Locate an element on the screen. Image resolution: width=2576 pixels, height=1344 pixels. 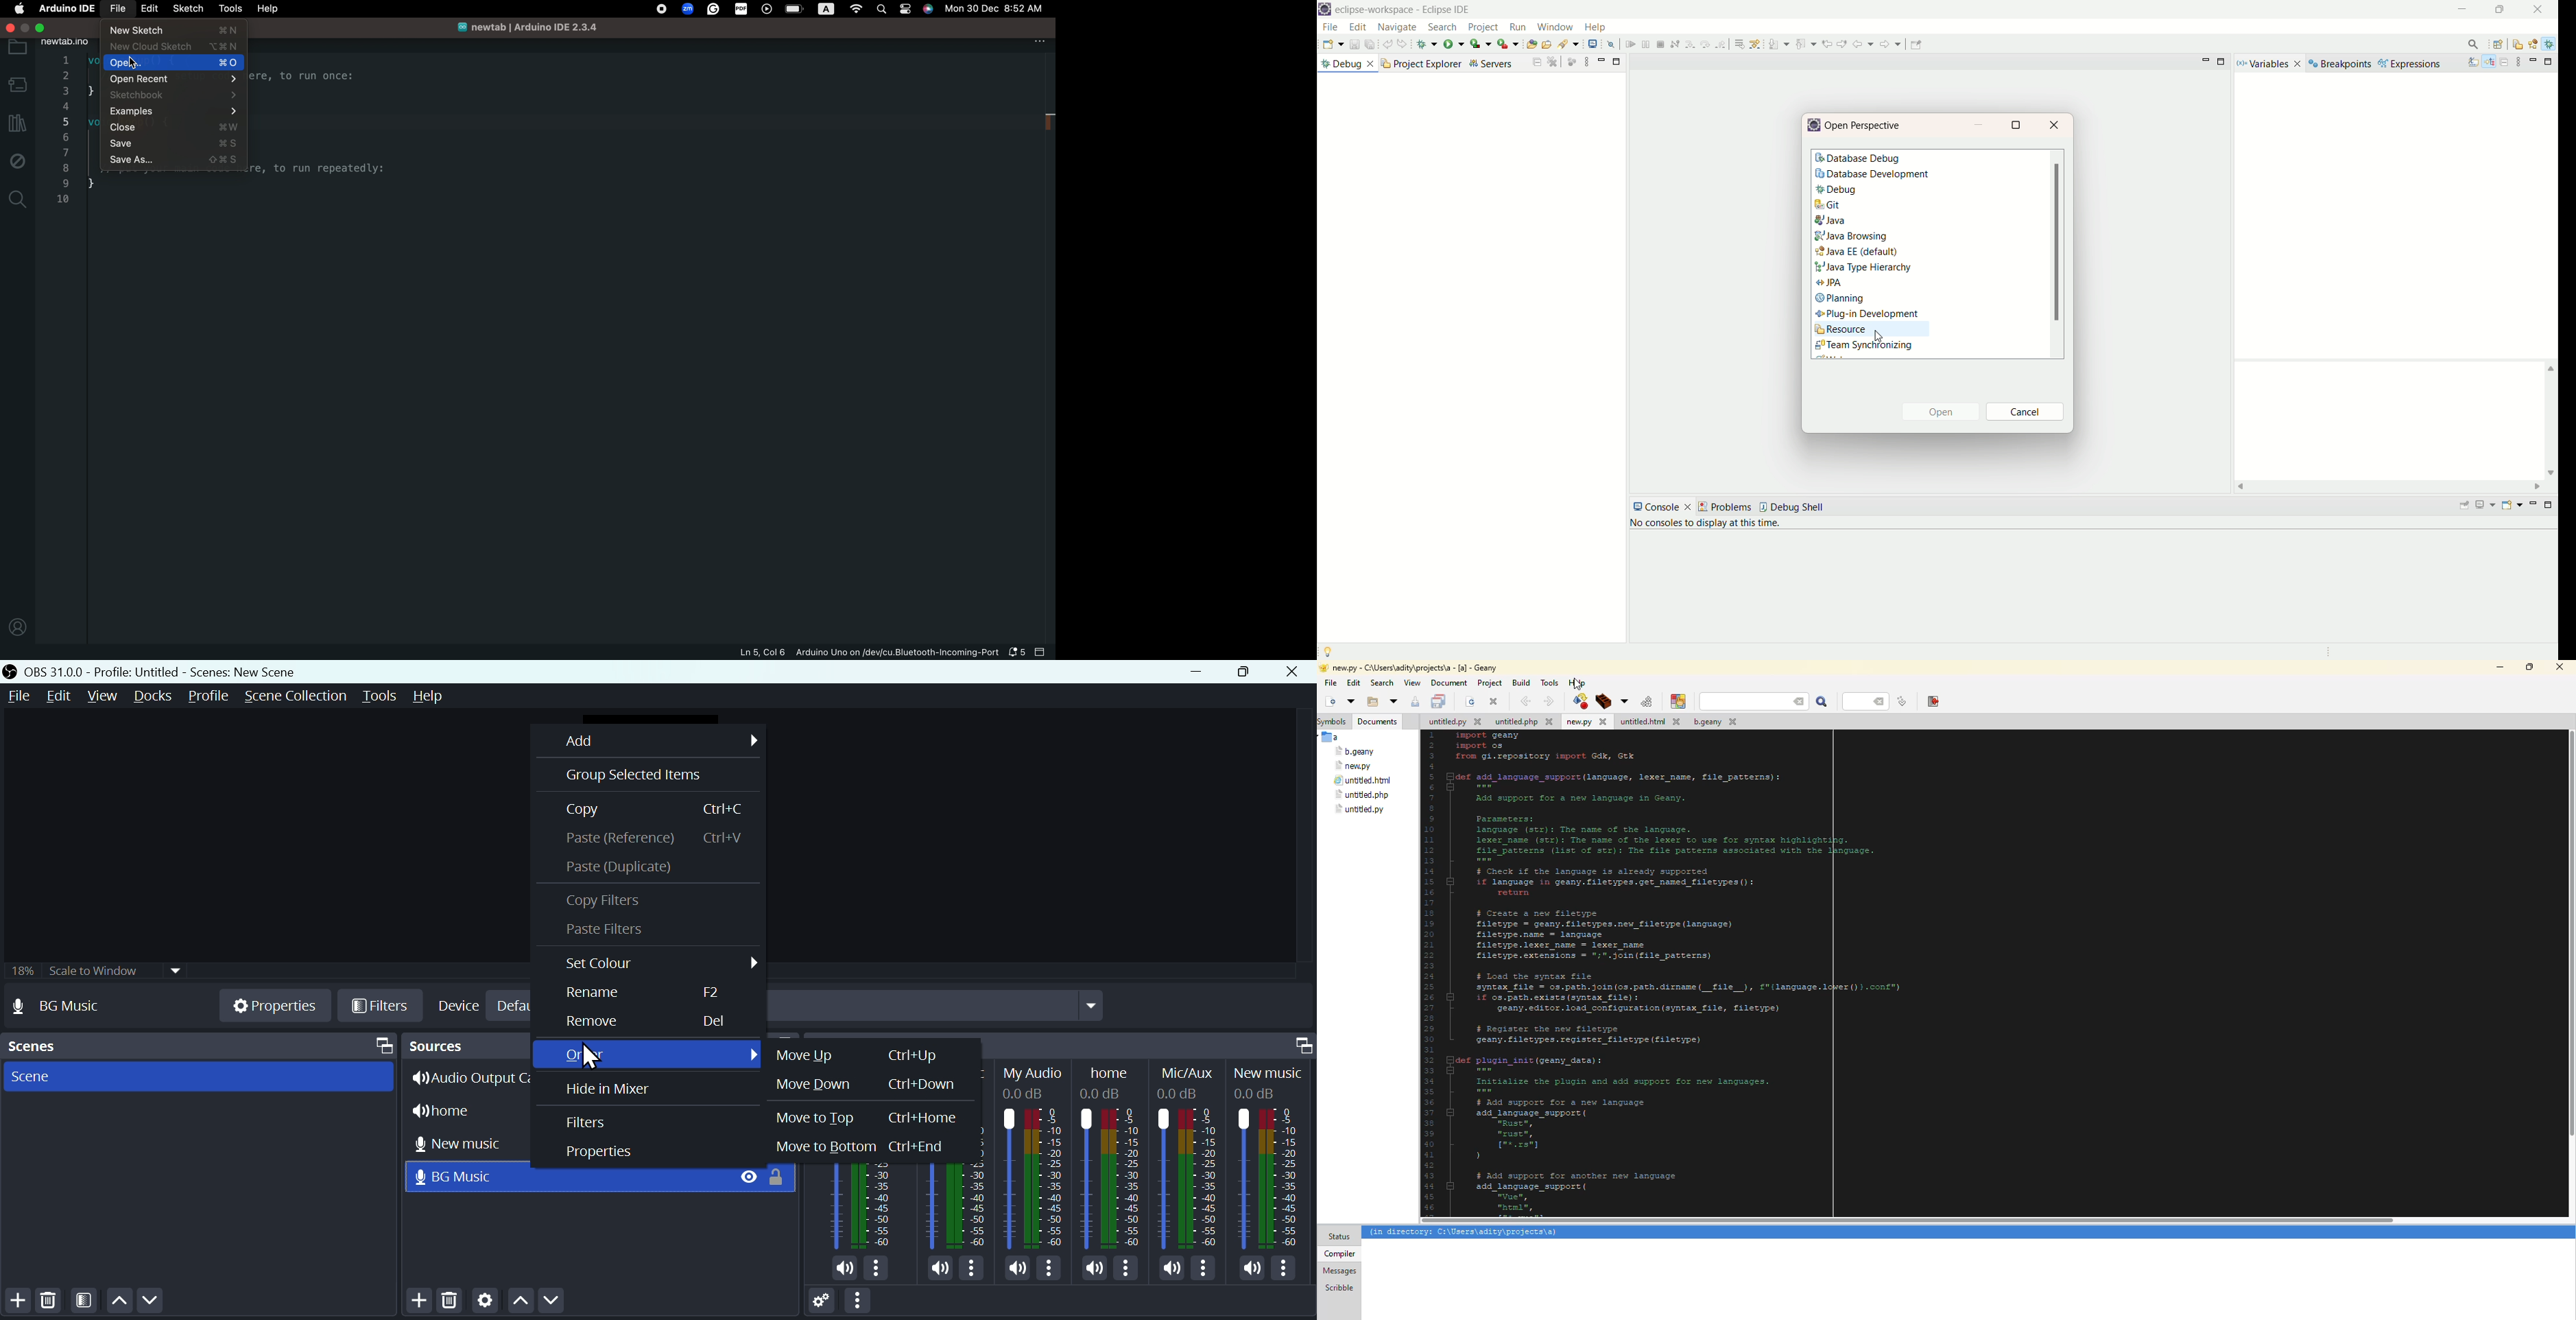
More is located at coordinates (1208, 1271).